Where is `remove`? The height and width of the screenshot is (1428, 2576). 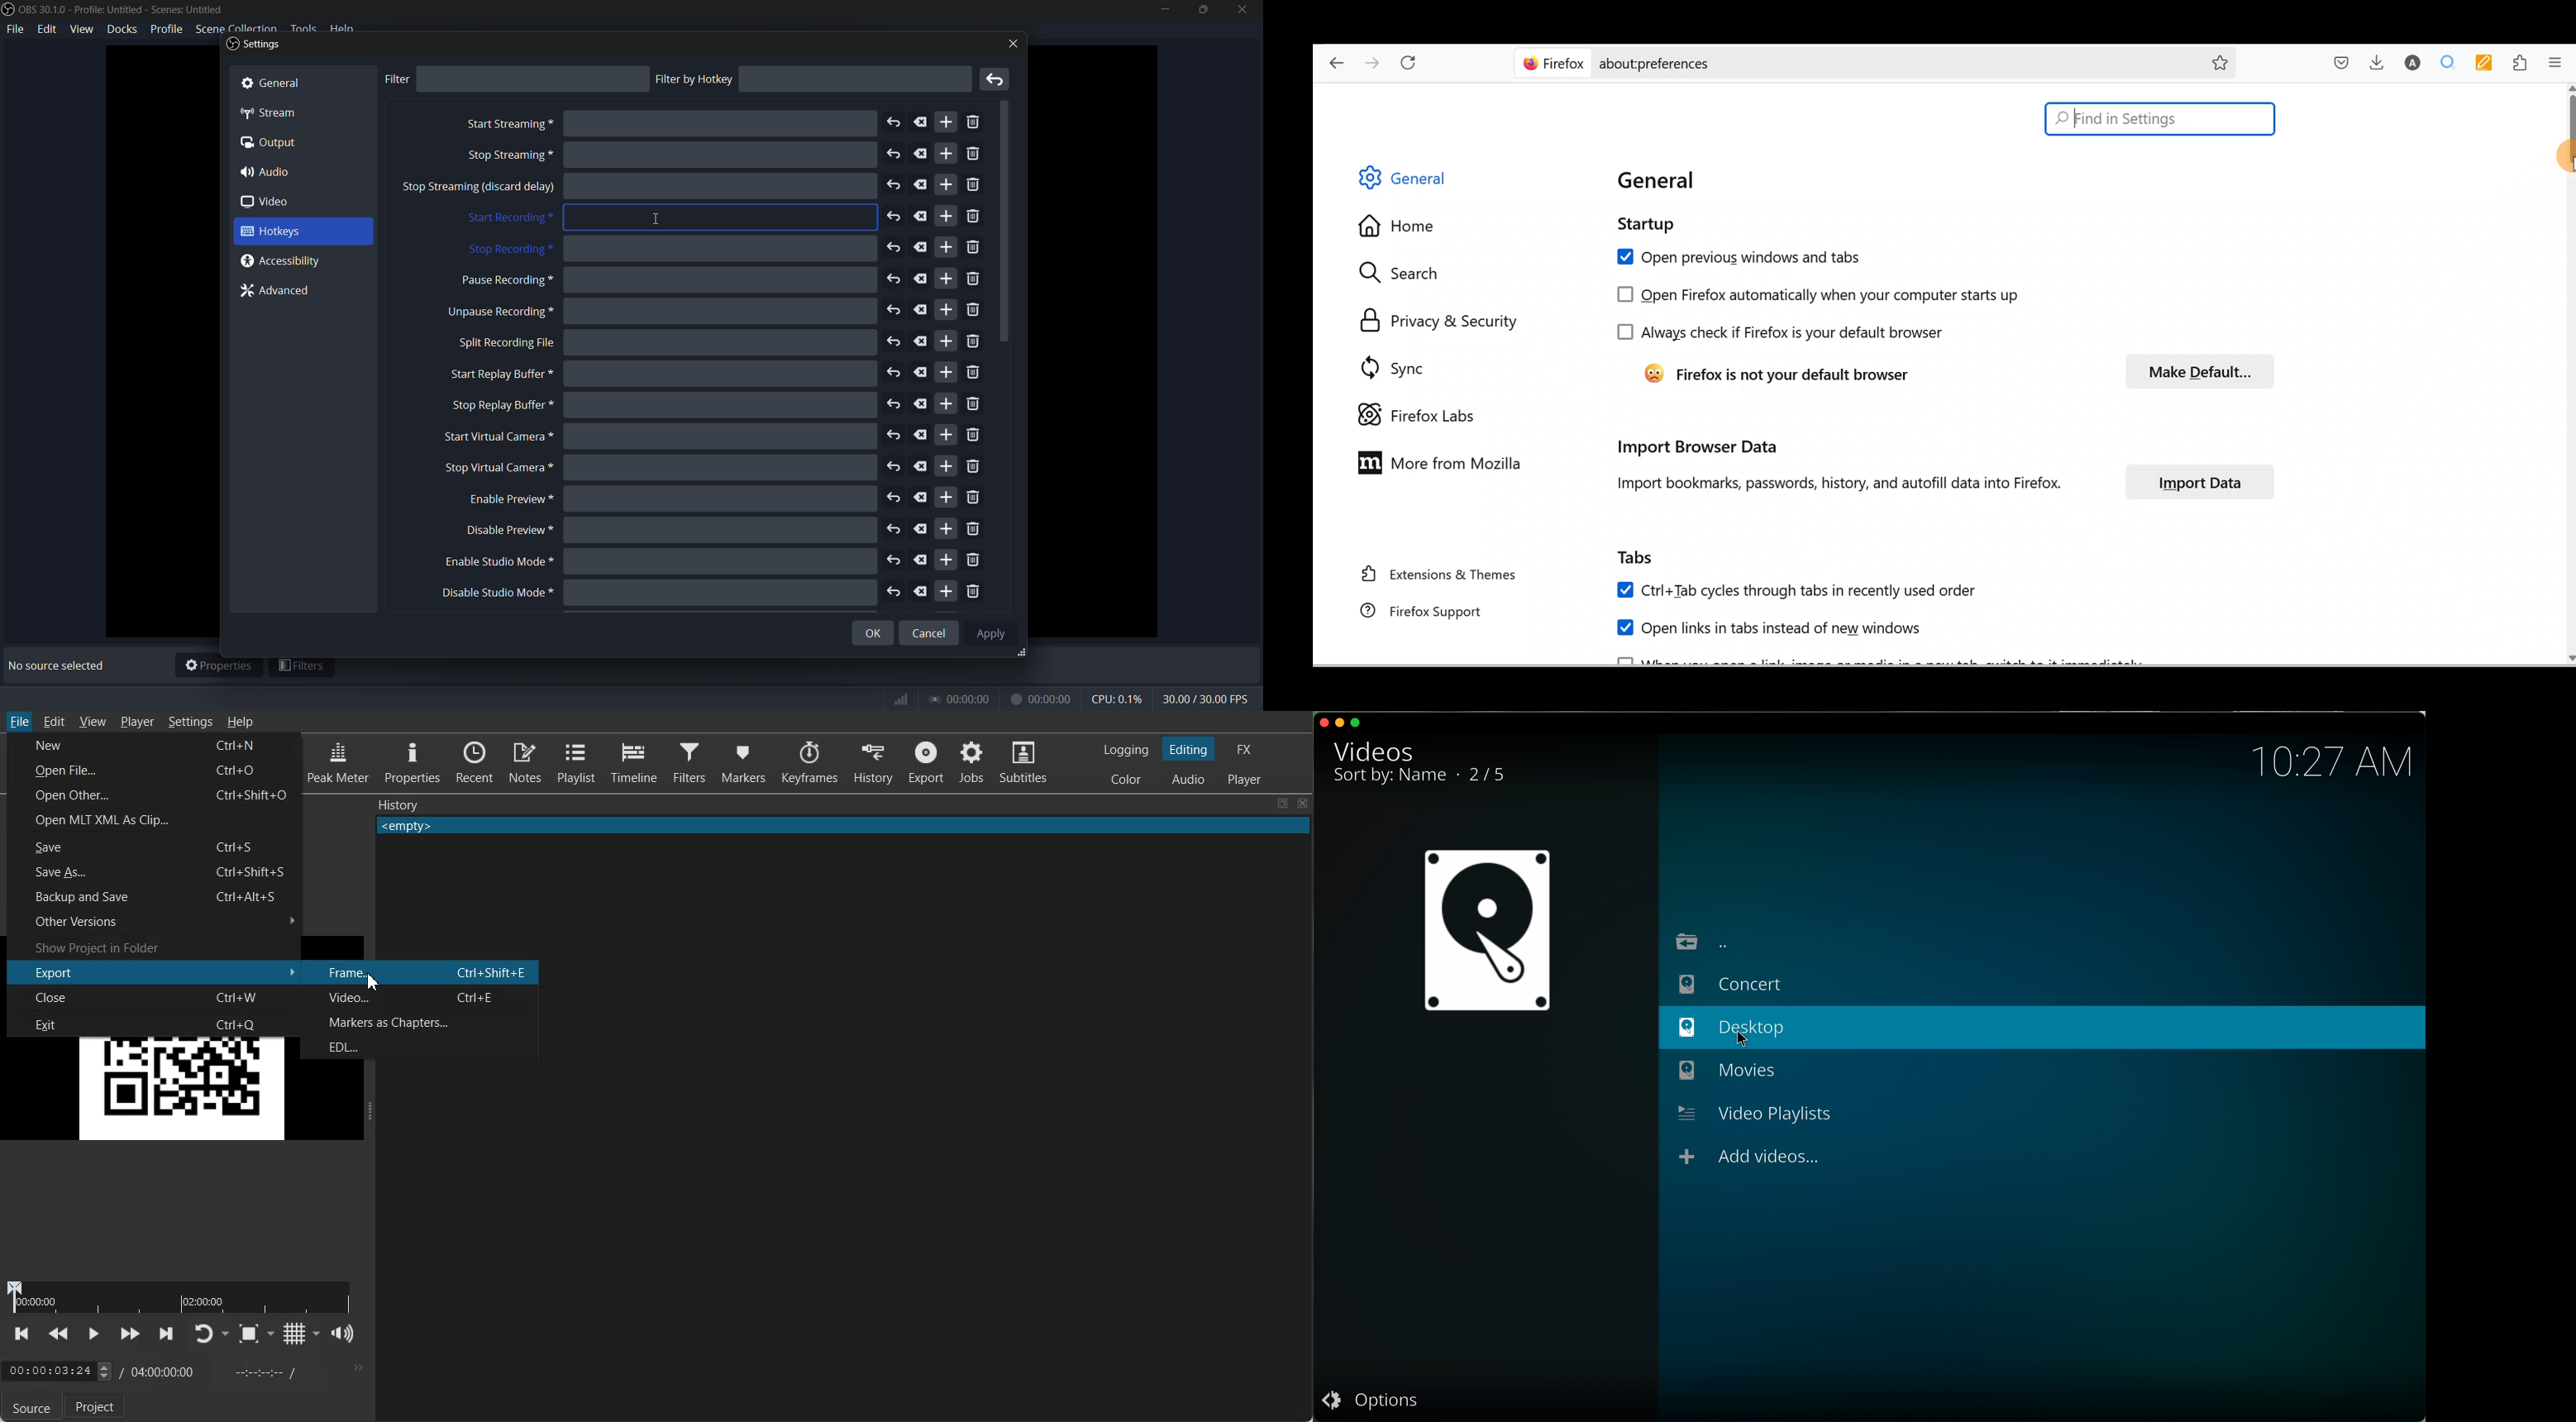 remove is located at coordinates (974, 561).